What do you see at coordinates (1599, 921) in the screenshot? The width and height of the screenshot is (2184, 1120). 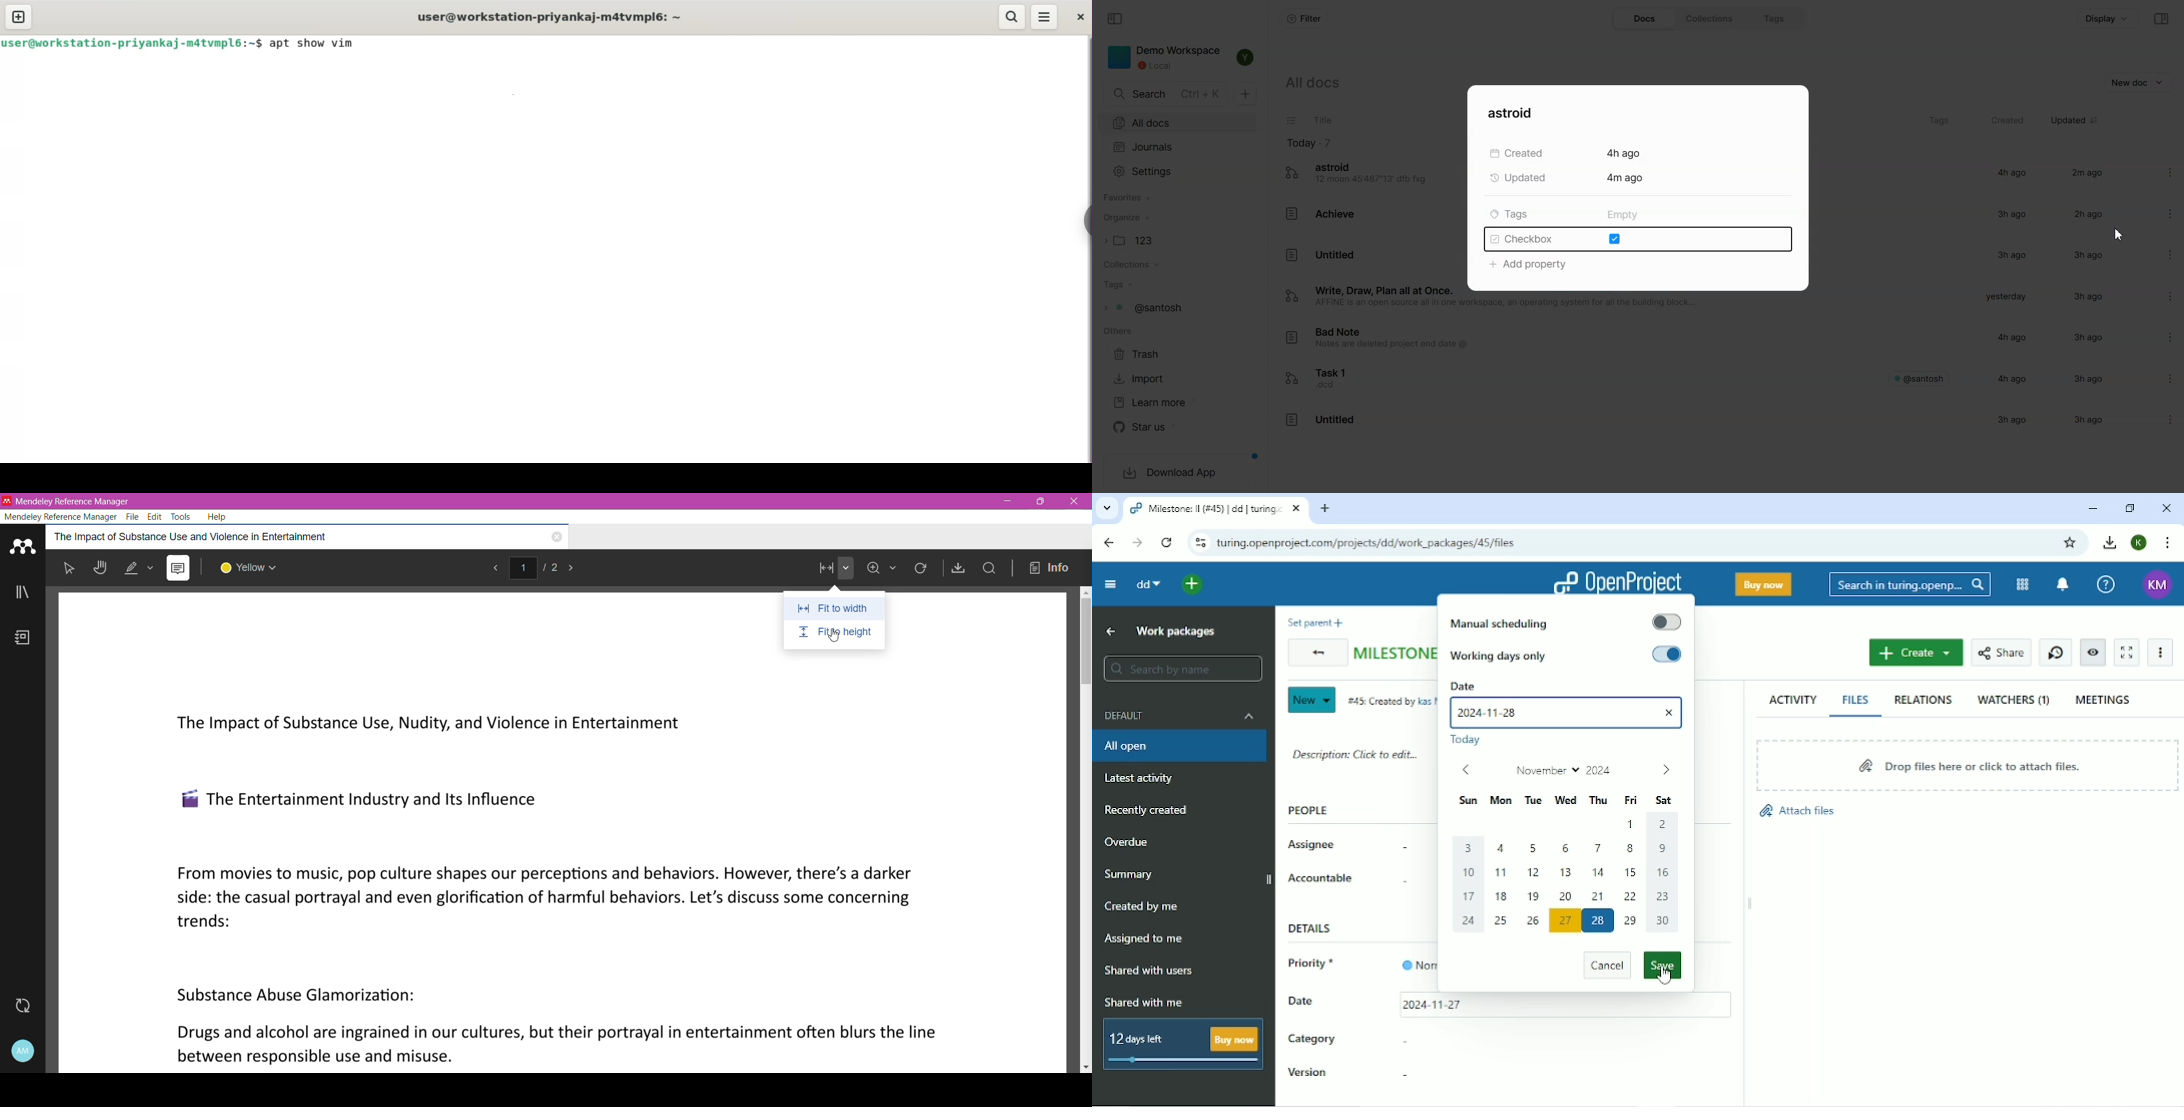 I see `28` at bounding box center [1599, 921].